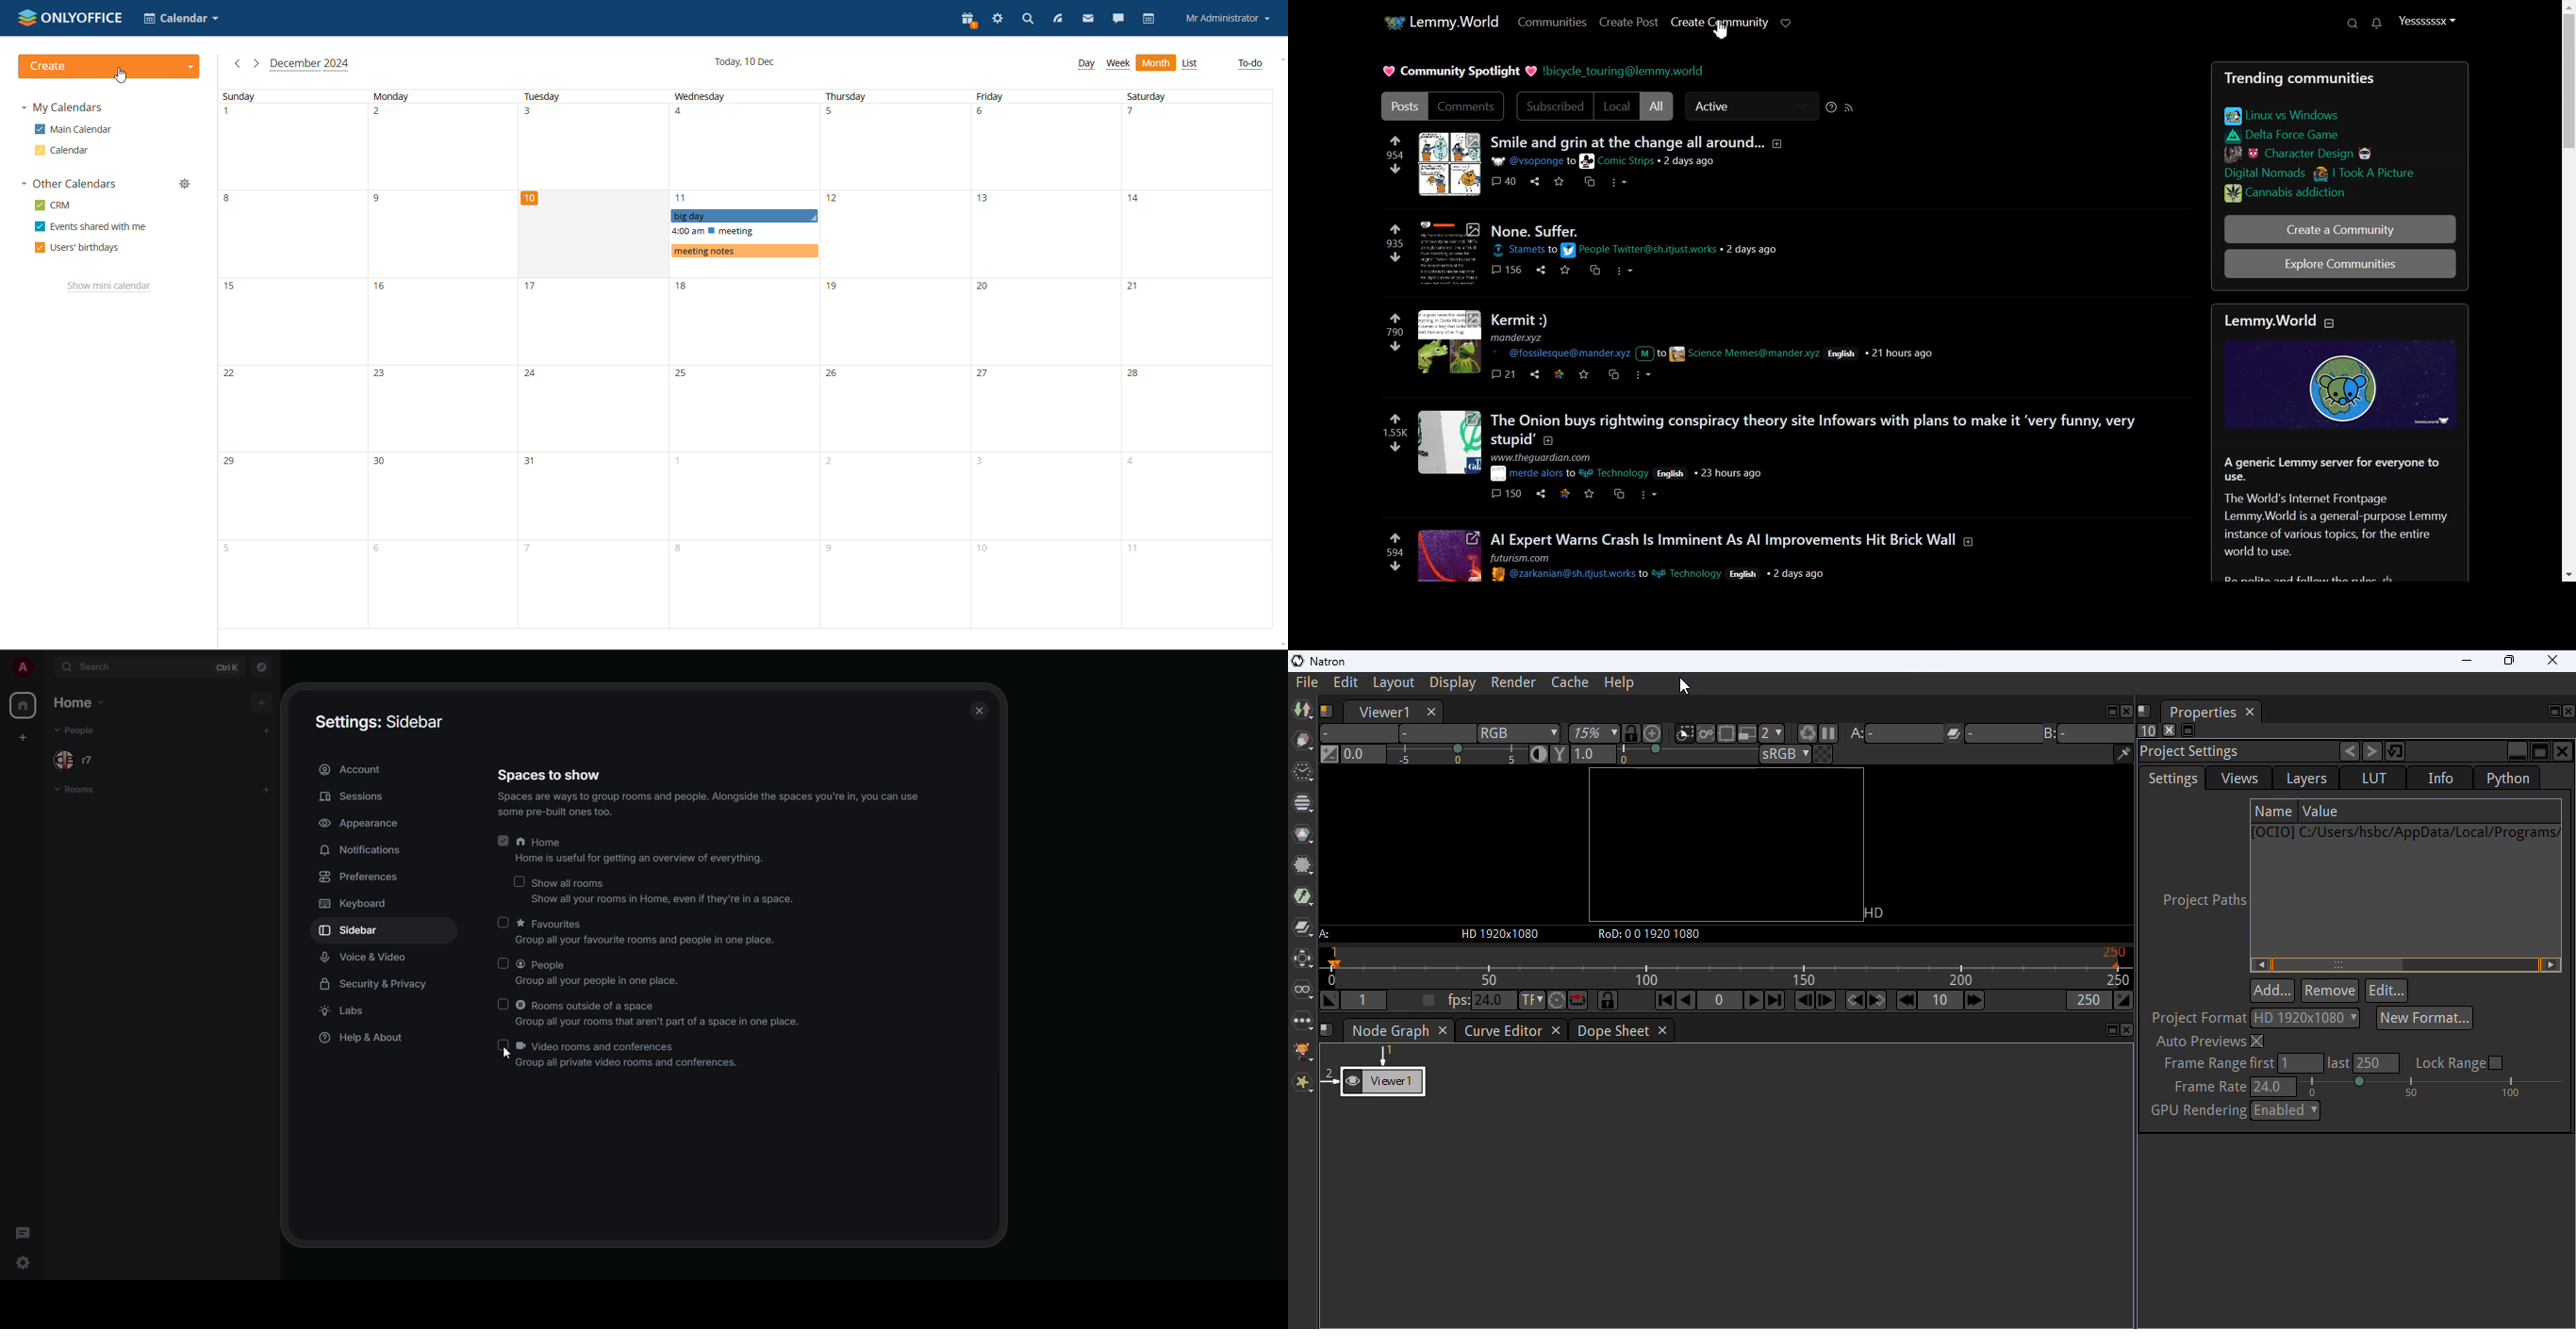  What do you see at coordinates (1624, 272) in the screenshot?
I see `more` at bounding box center [1624, 272].